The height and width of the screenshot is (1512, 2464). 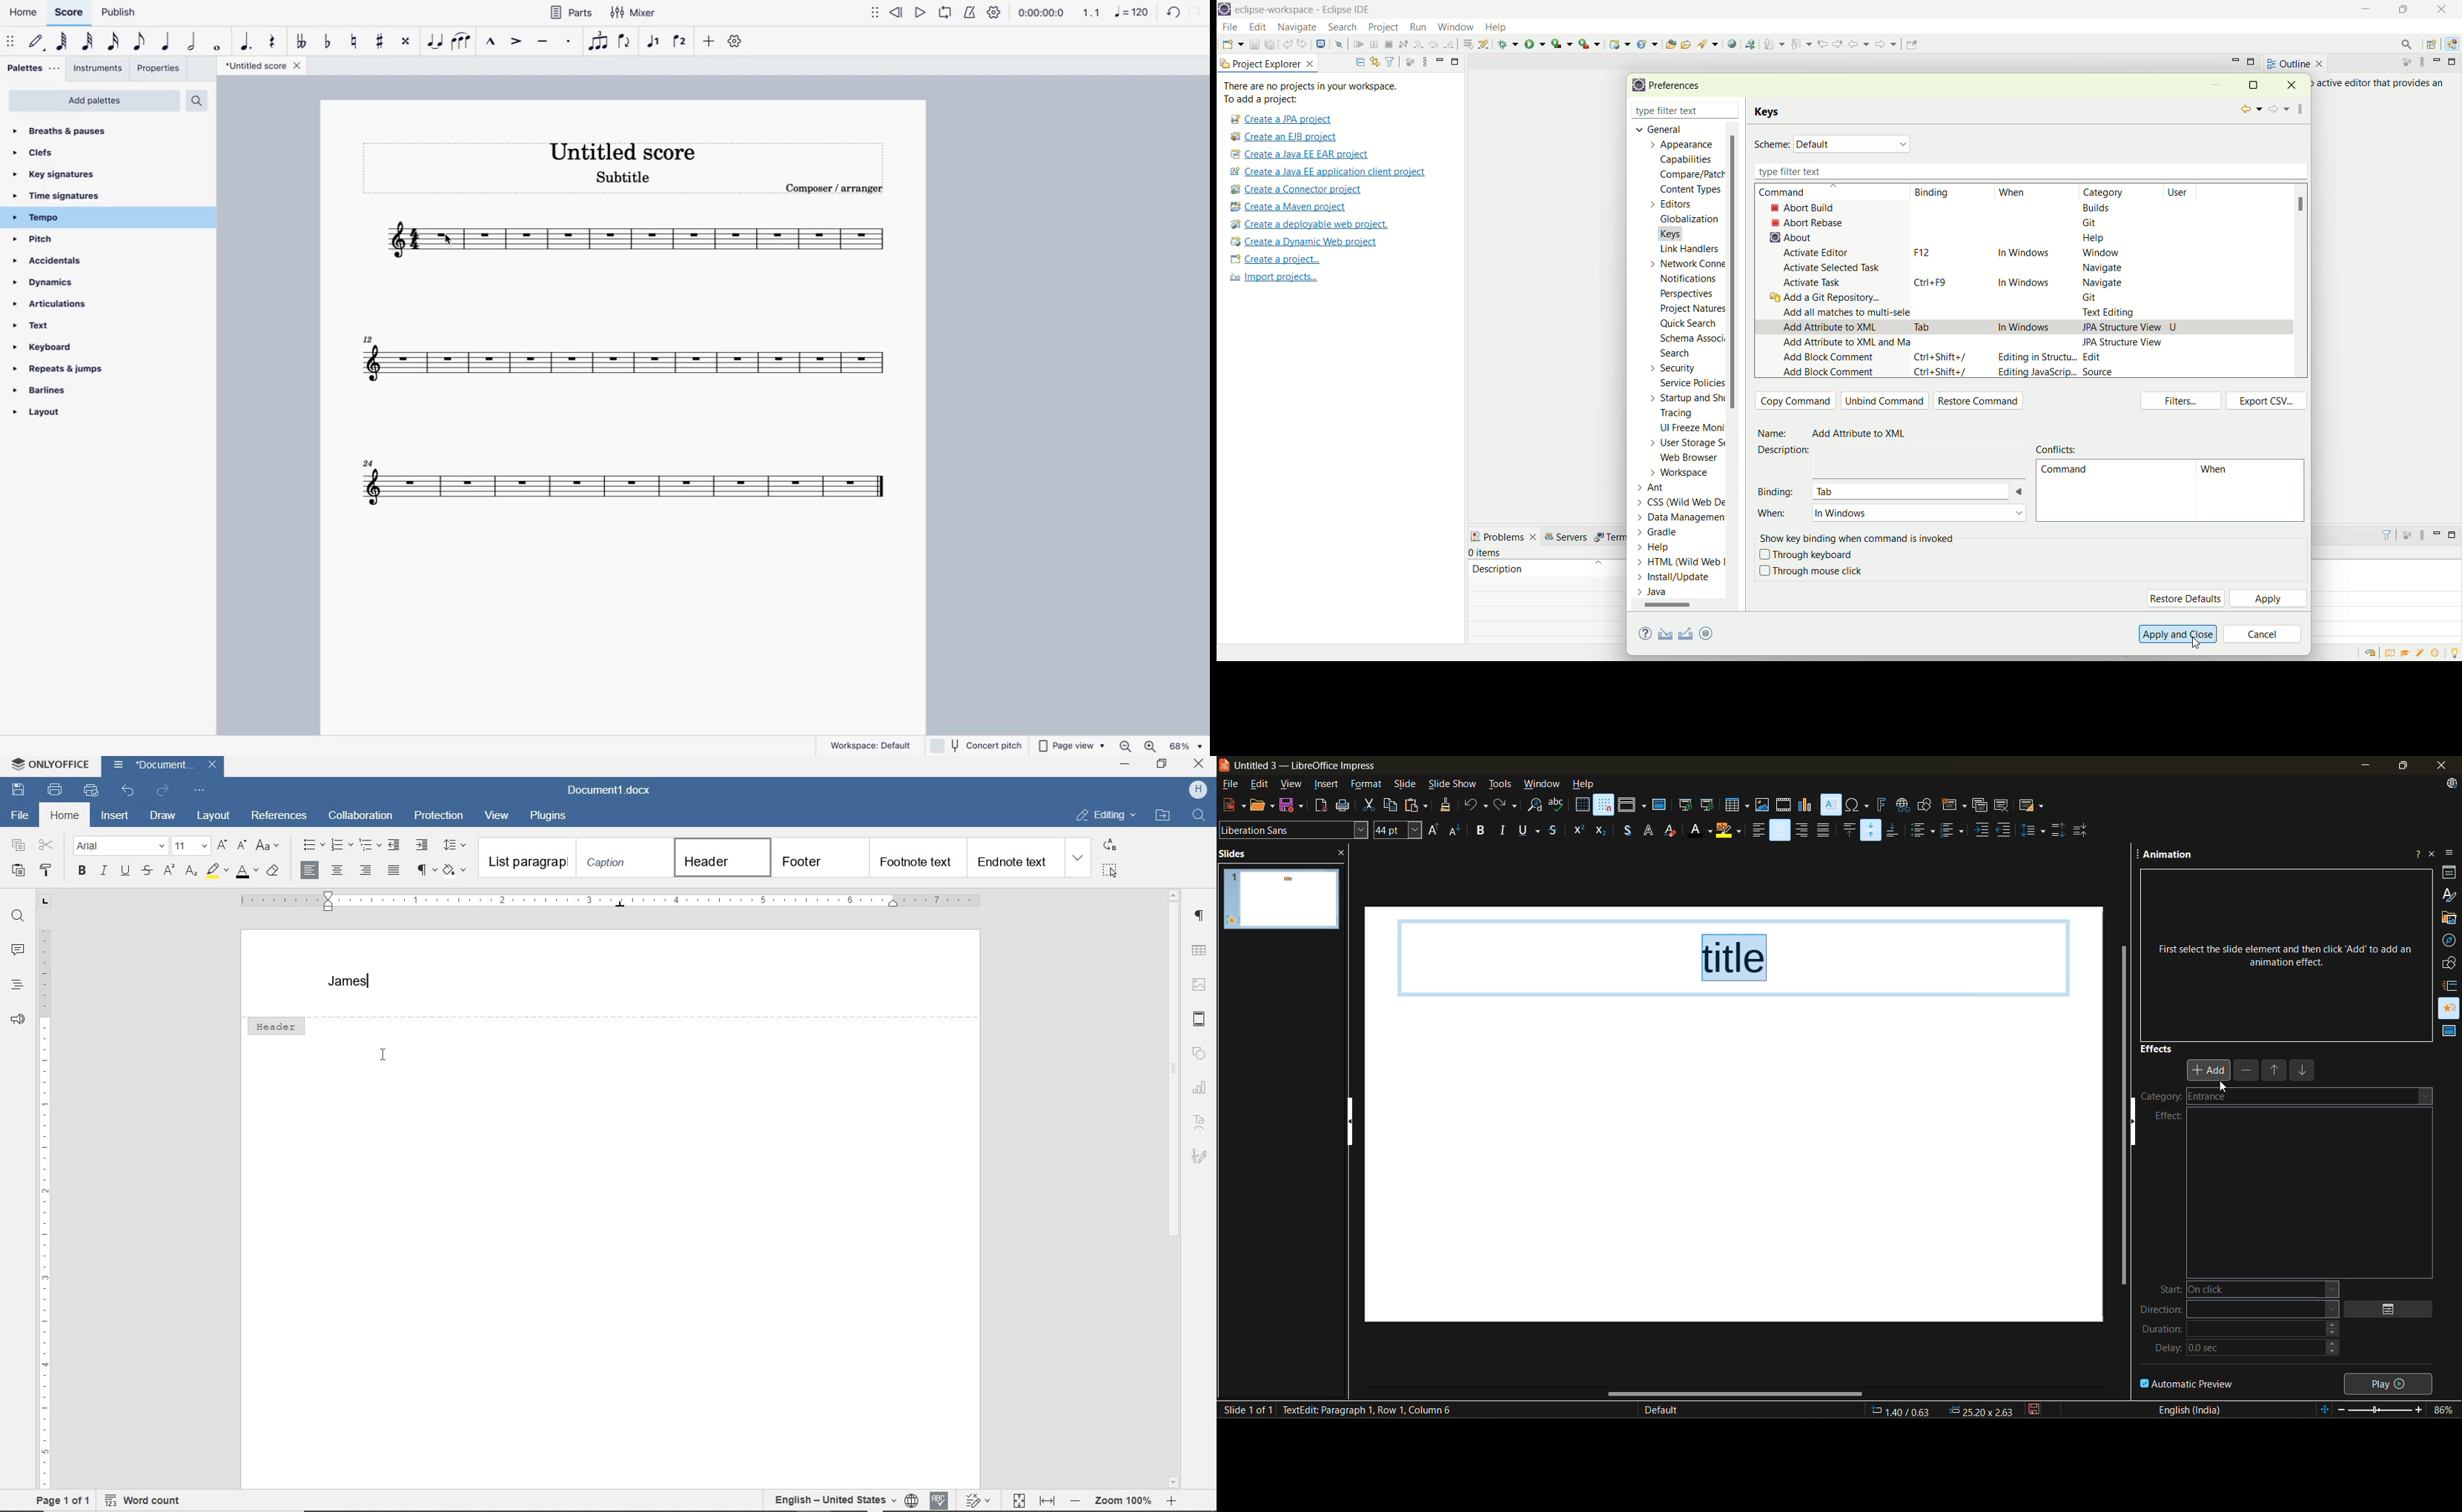 What do you see at coordinates (1407, 786) in the screenshot?
I see `slide` at bounding box center [1407, 786].